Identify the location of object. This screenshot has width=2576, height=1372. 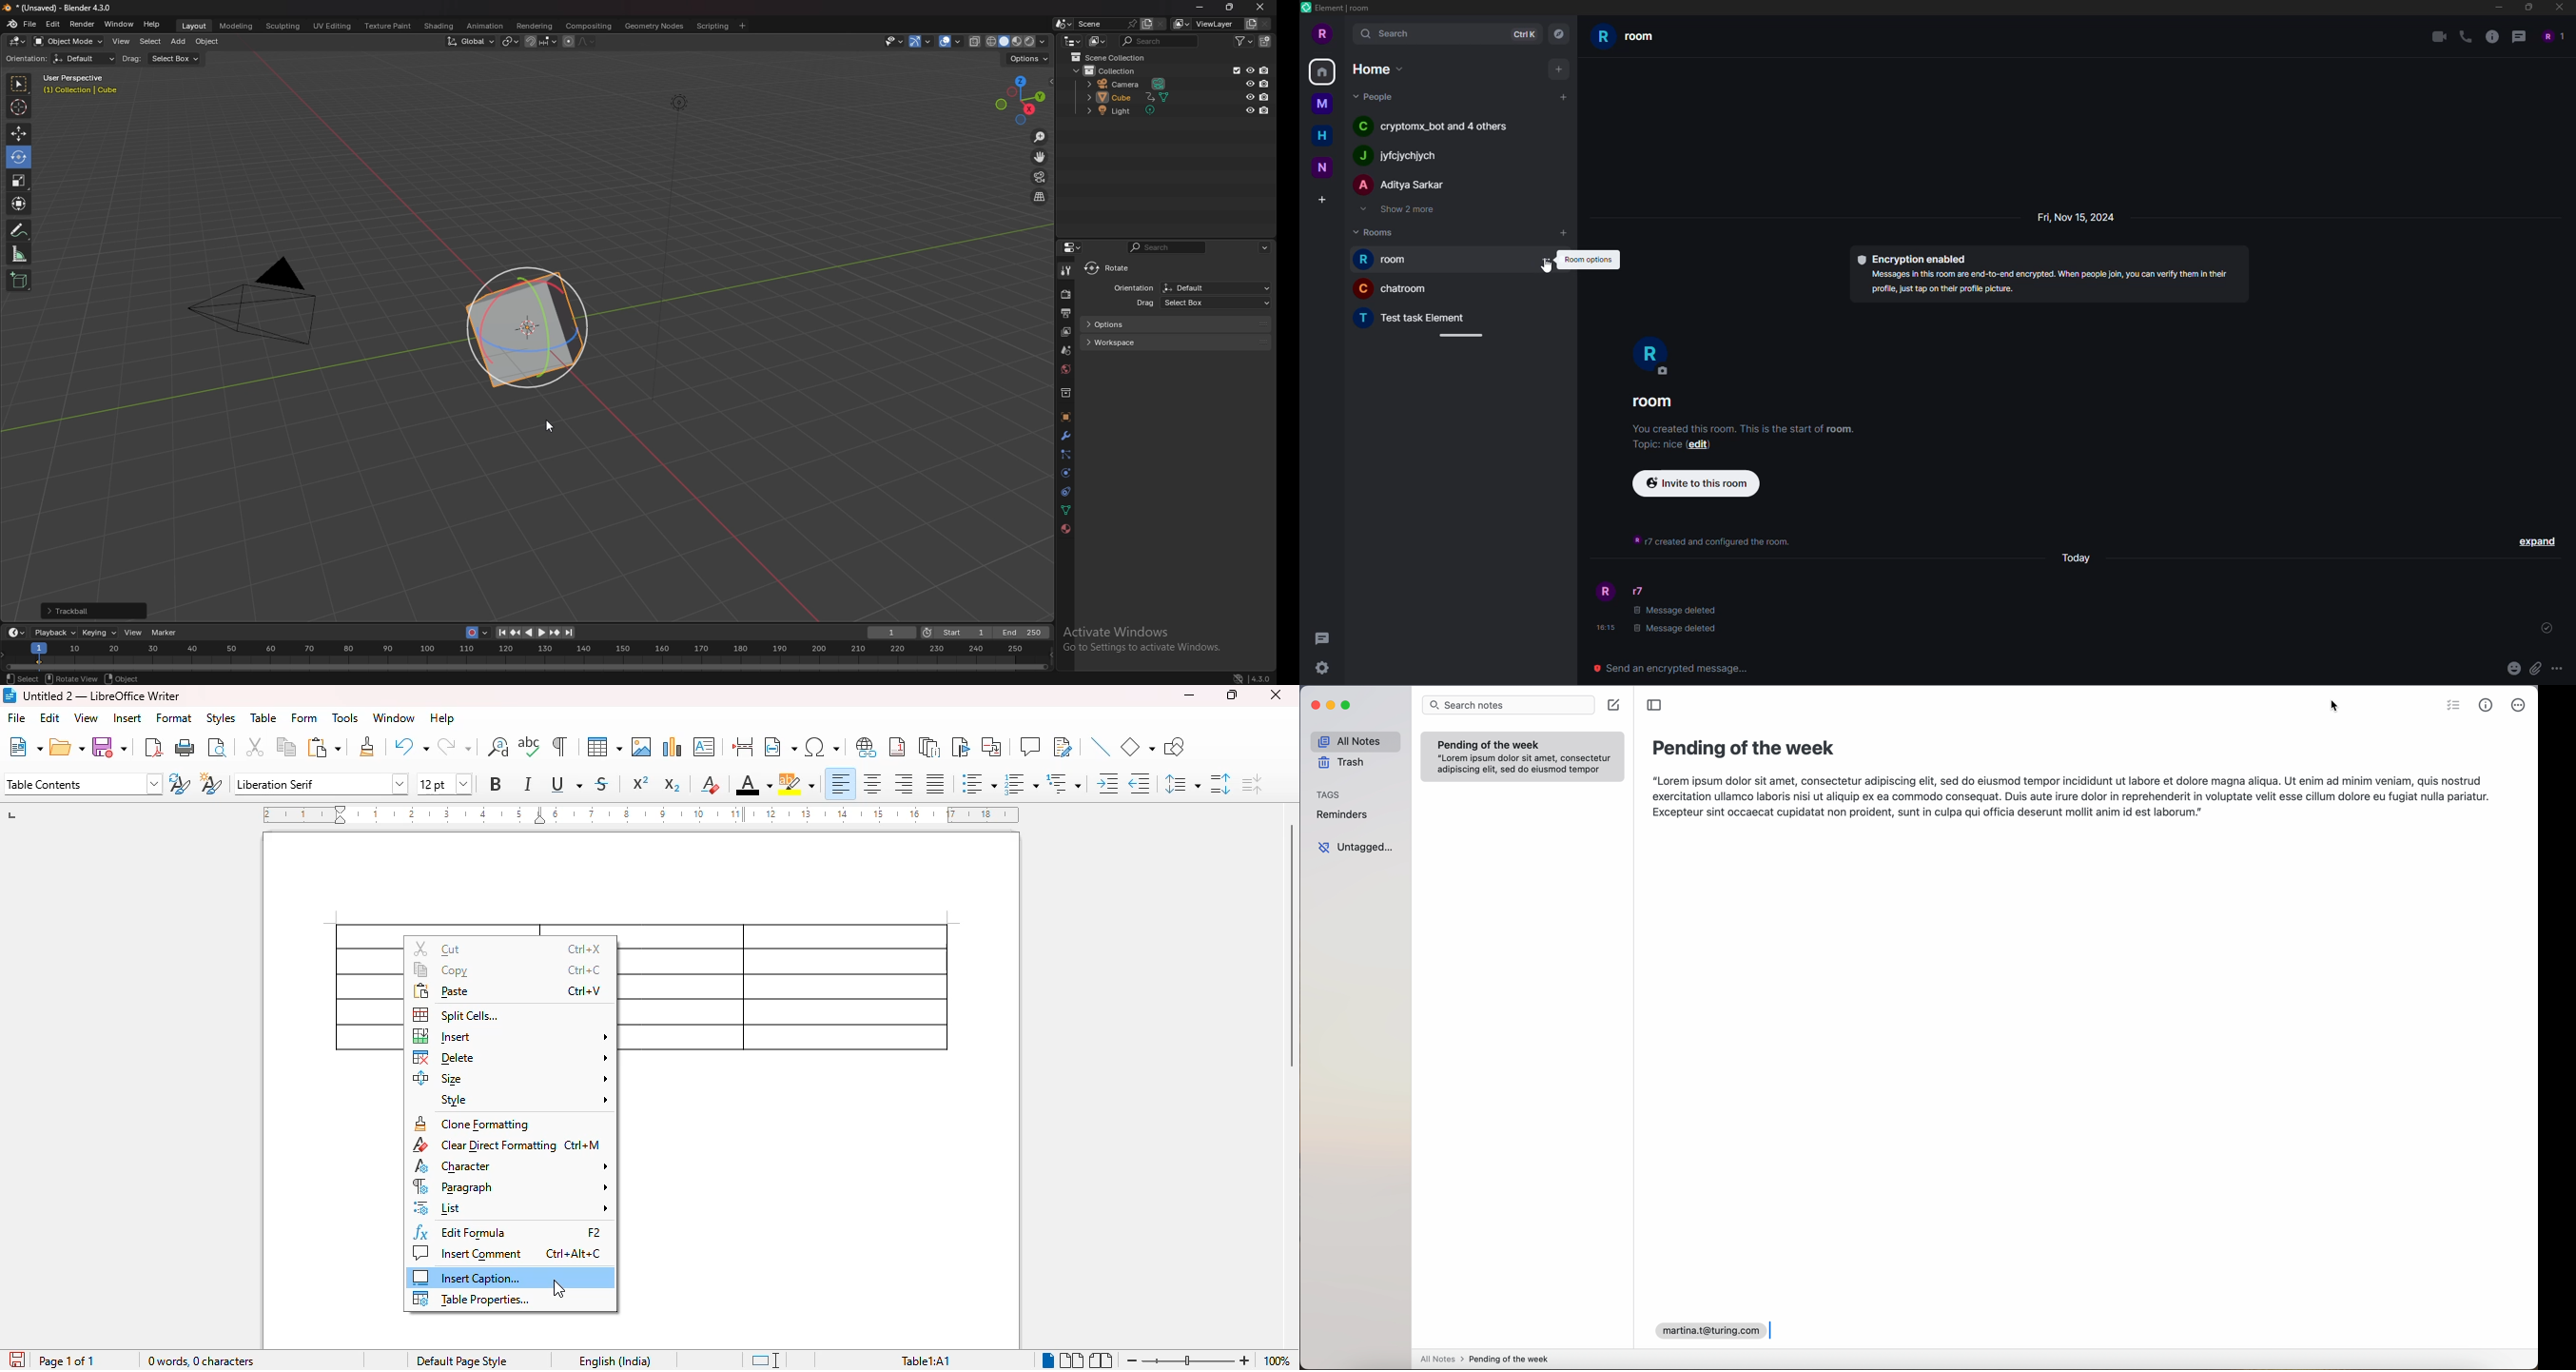
(119, 678).